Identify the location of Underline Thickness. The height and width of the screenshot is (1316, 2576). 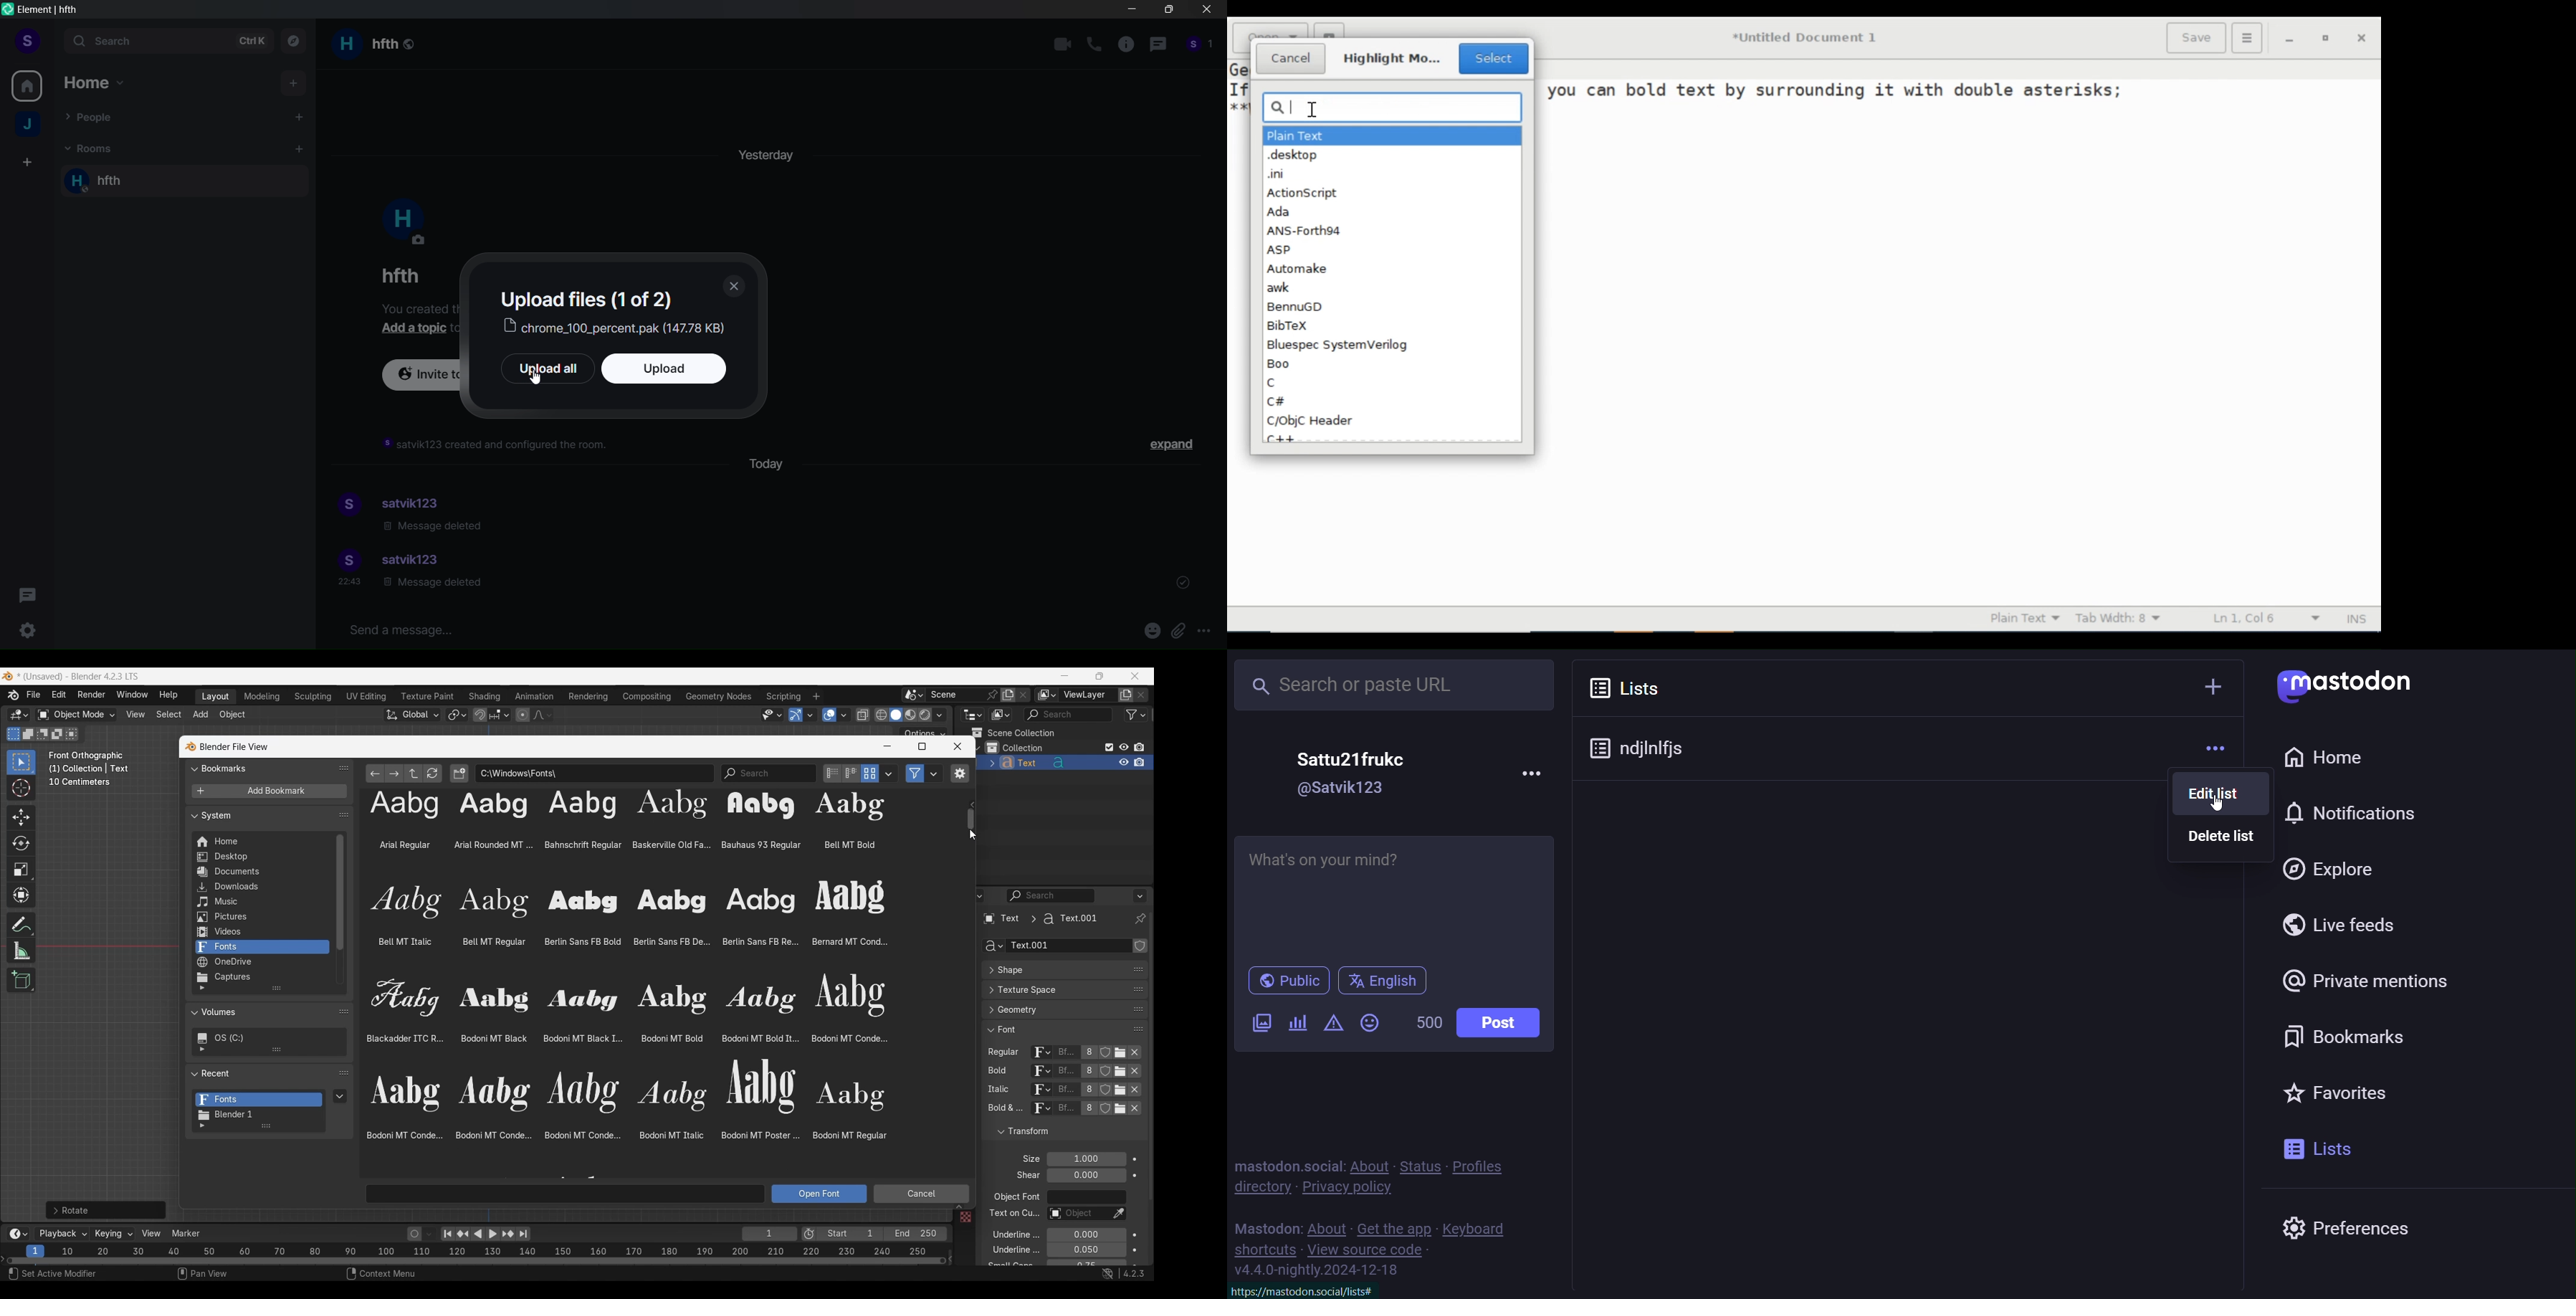
(1086, 1250).